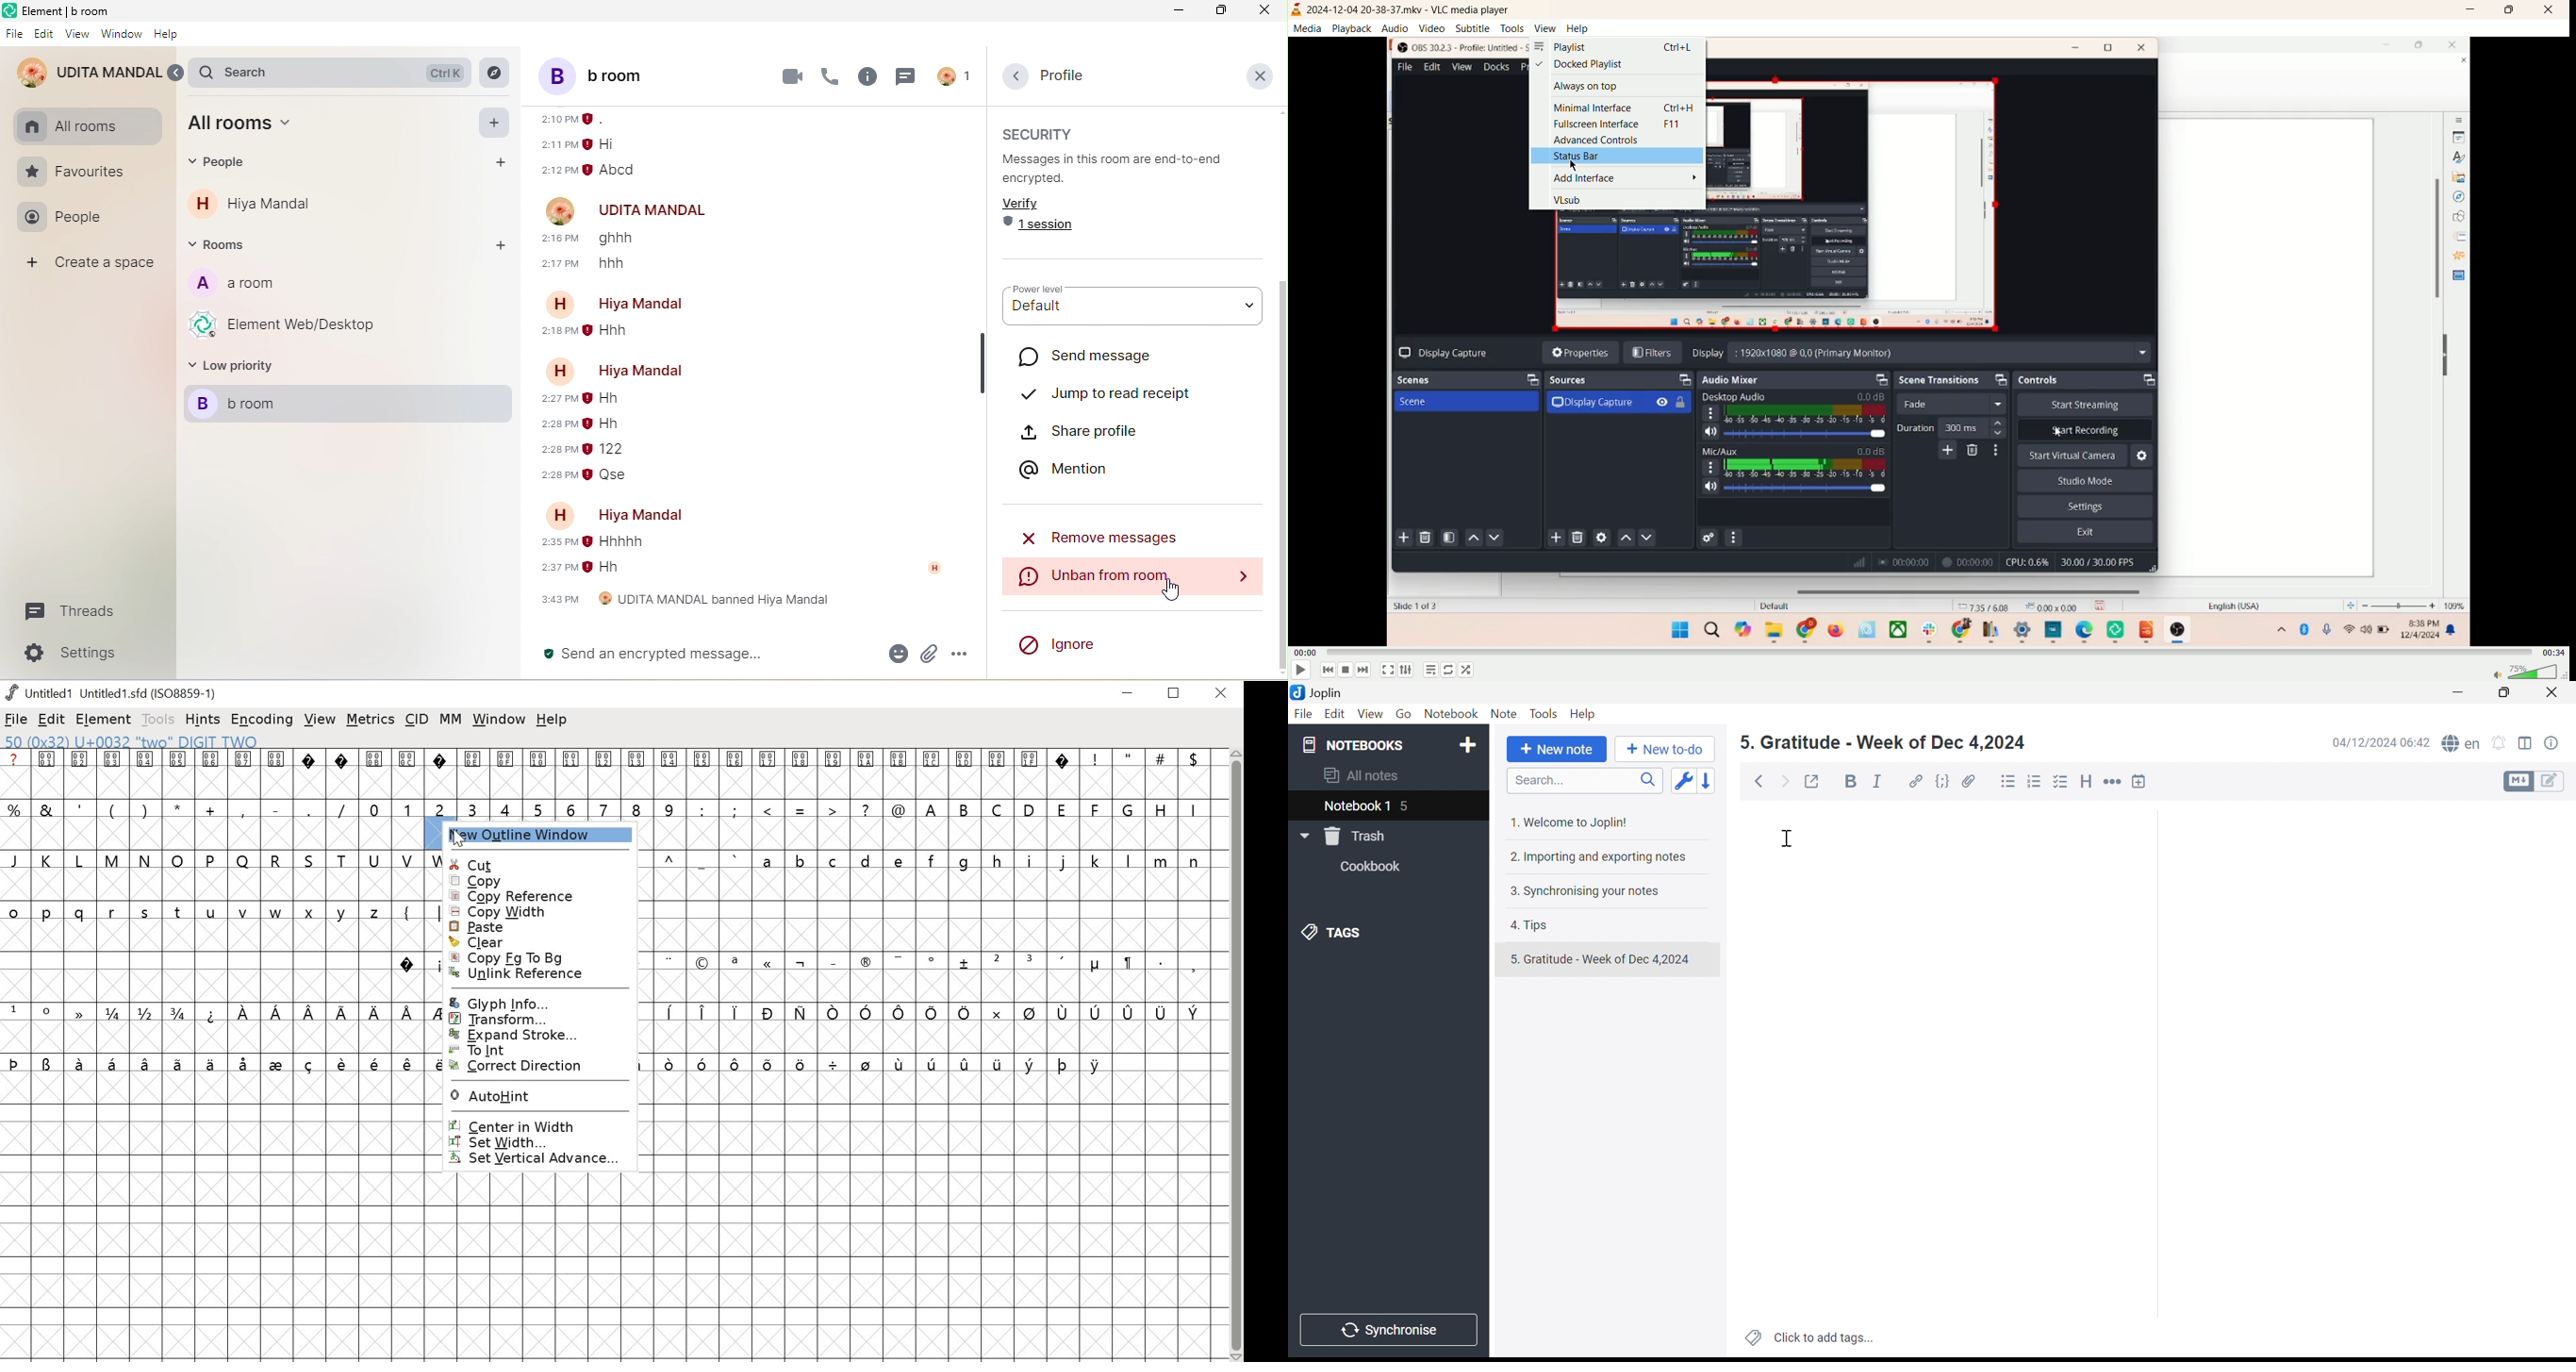 The image size is (2576, 1372). Describe the element at coordinates (66, 220) in the screenshot. I see `people` at that location.